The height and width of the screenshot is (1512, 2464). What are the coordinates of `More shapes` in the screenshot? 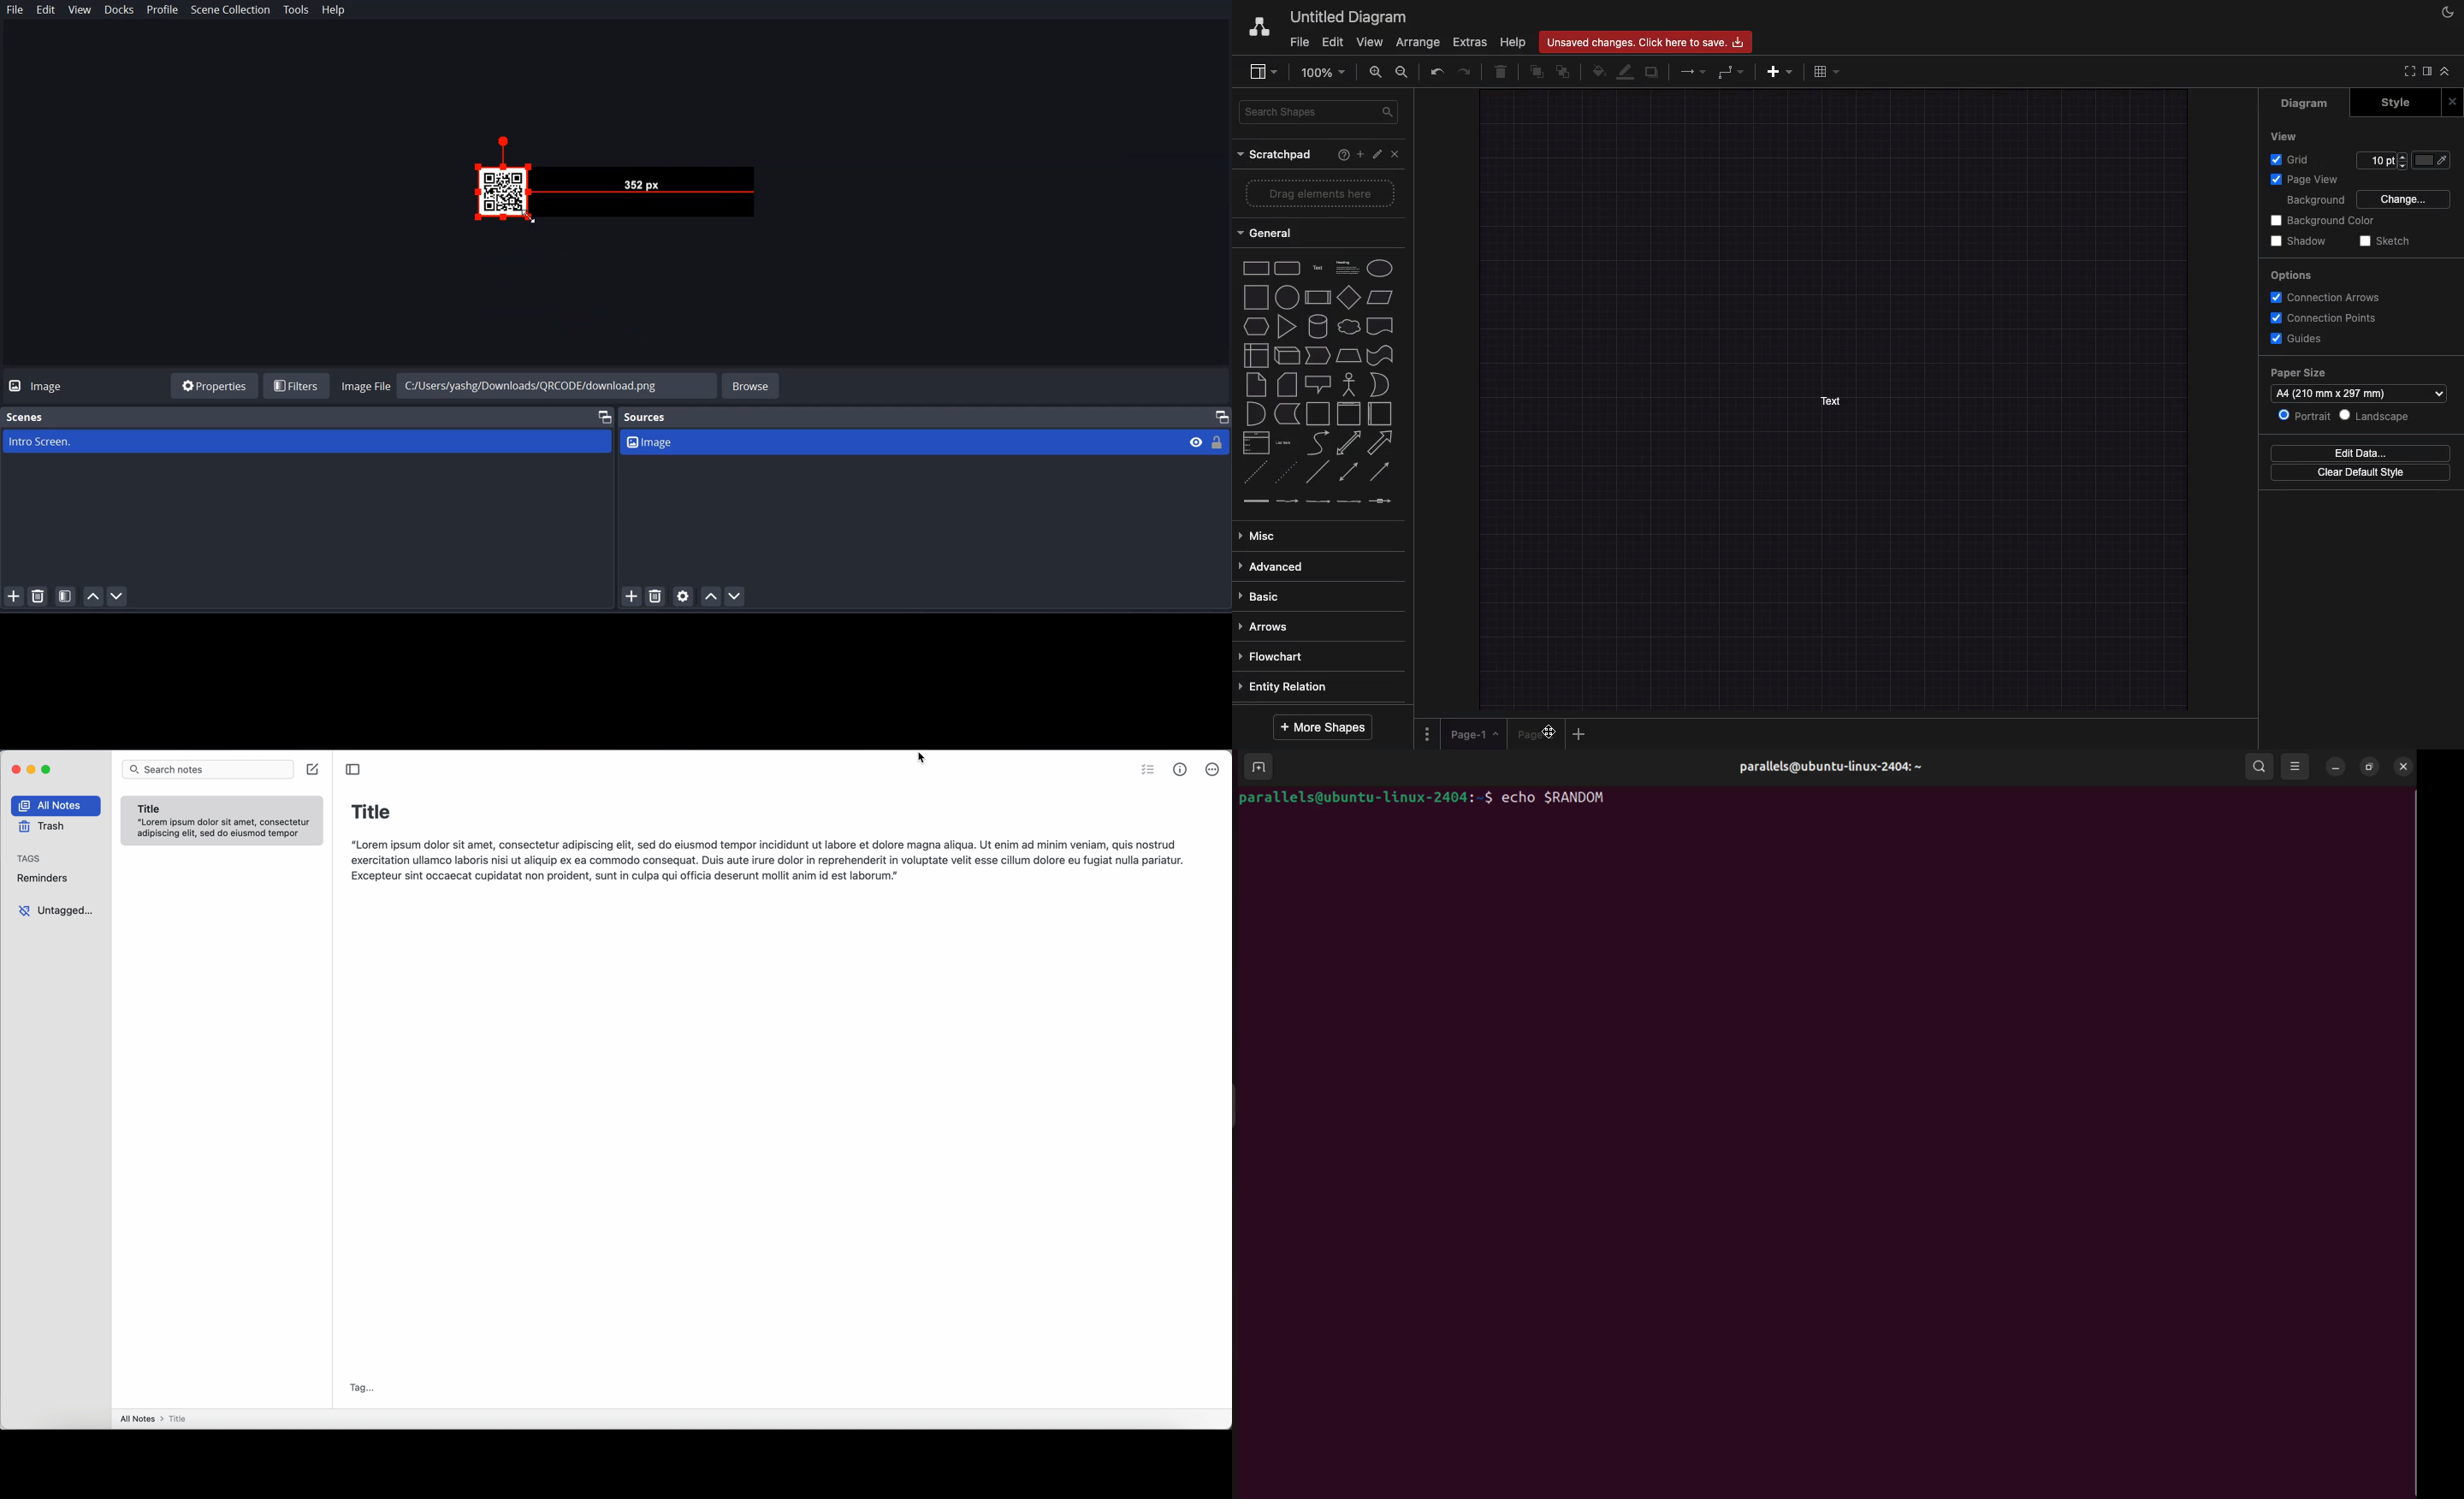 It's located at (1319, 727).